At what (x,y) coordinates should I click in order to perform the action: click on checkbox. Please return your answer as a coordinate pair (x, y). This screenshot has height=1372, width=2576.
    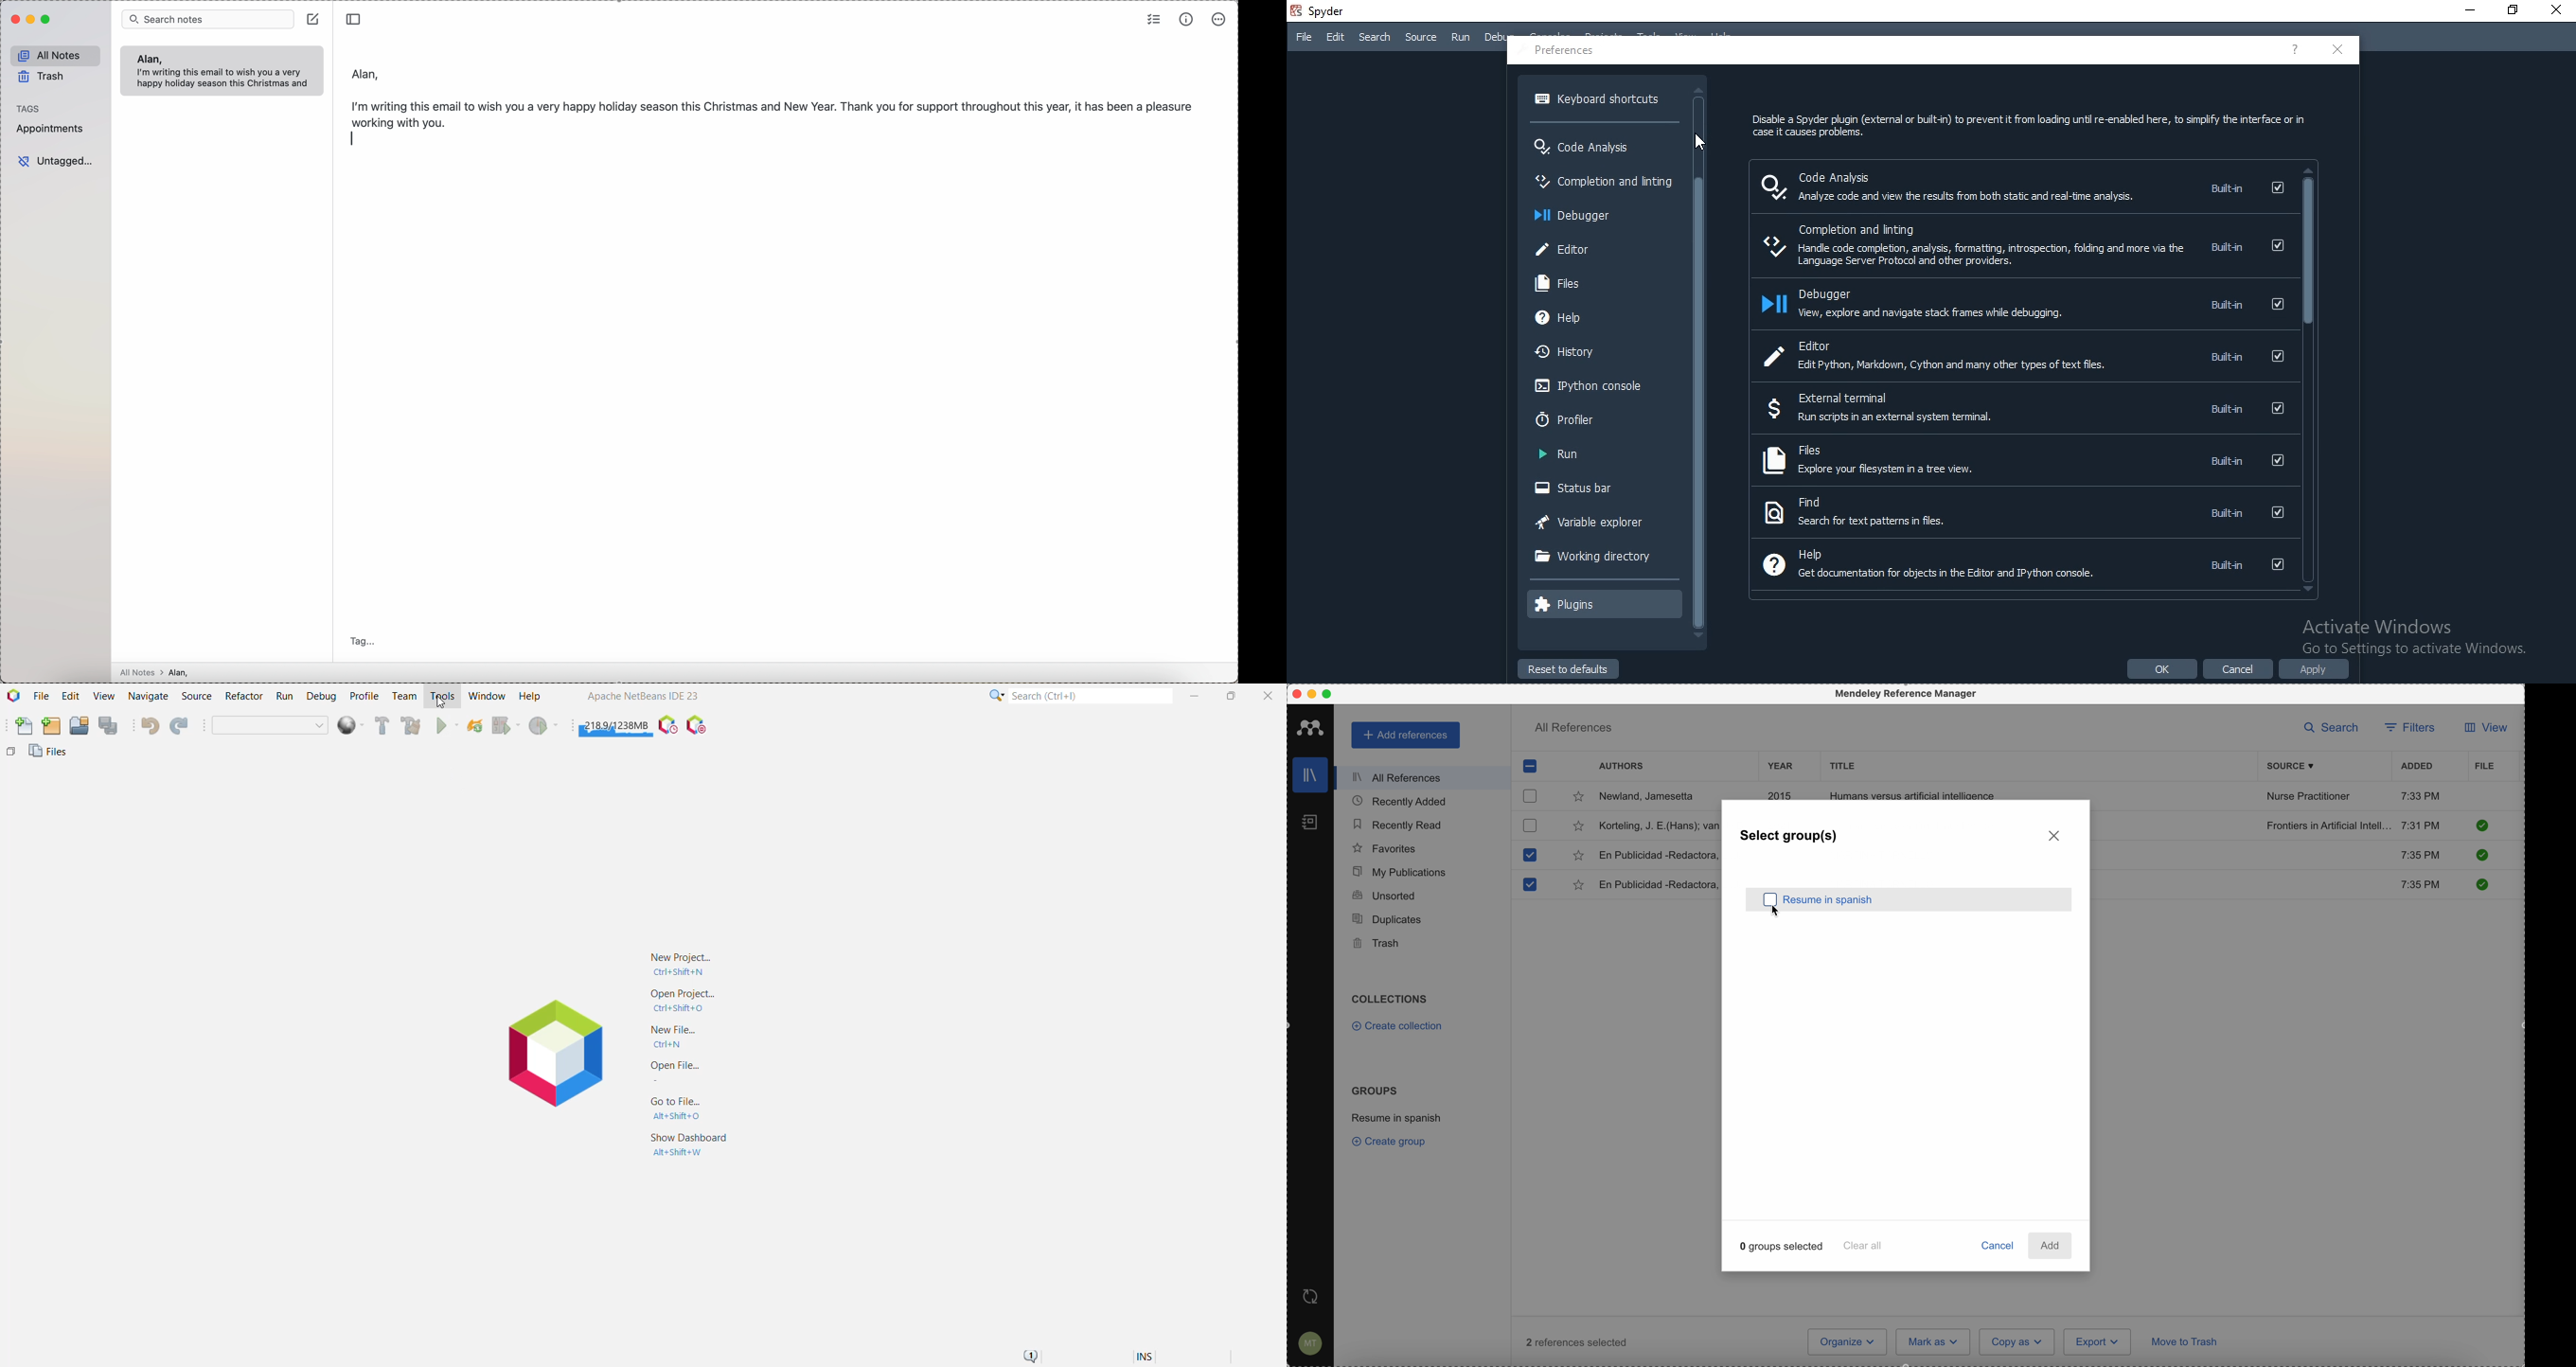
    Looking at the image, I should click on (2277, 246).